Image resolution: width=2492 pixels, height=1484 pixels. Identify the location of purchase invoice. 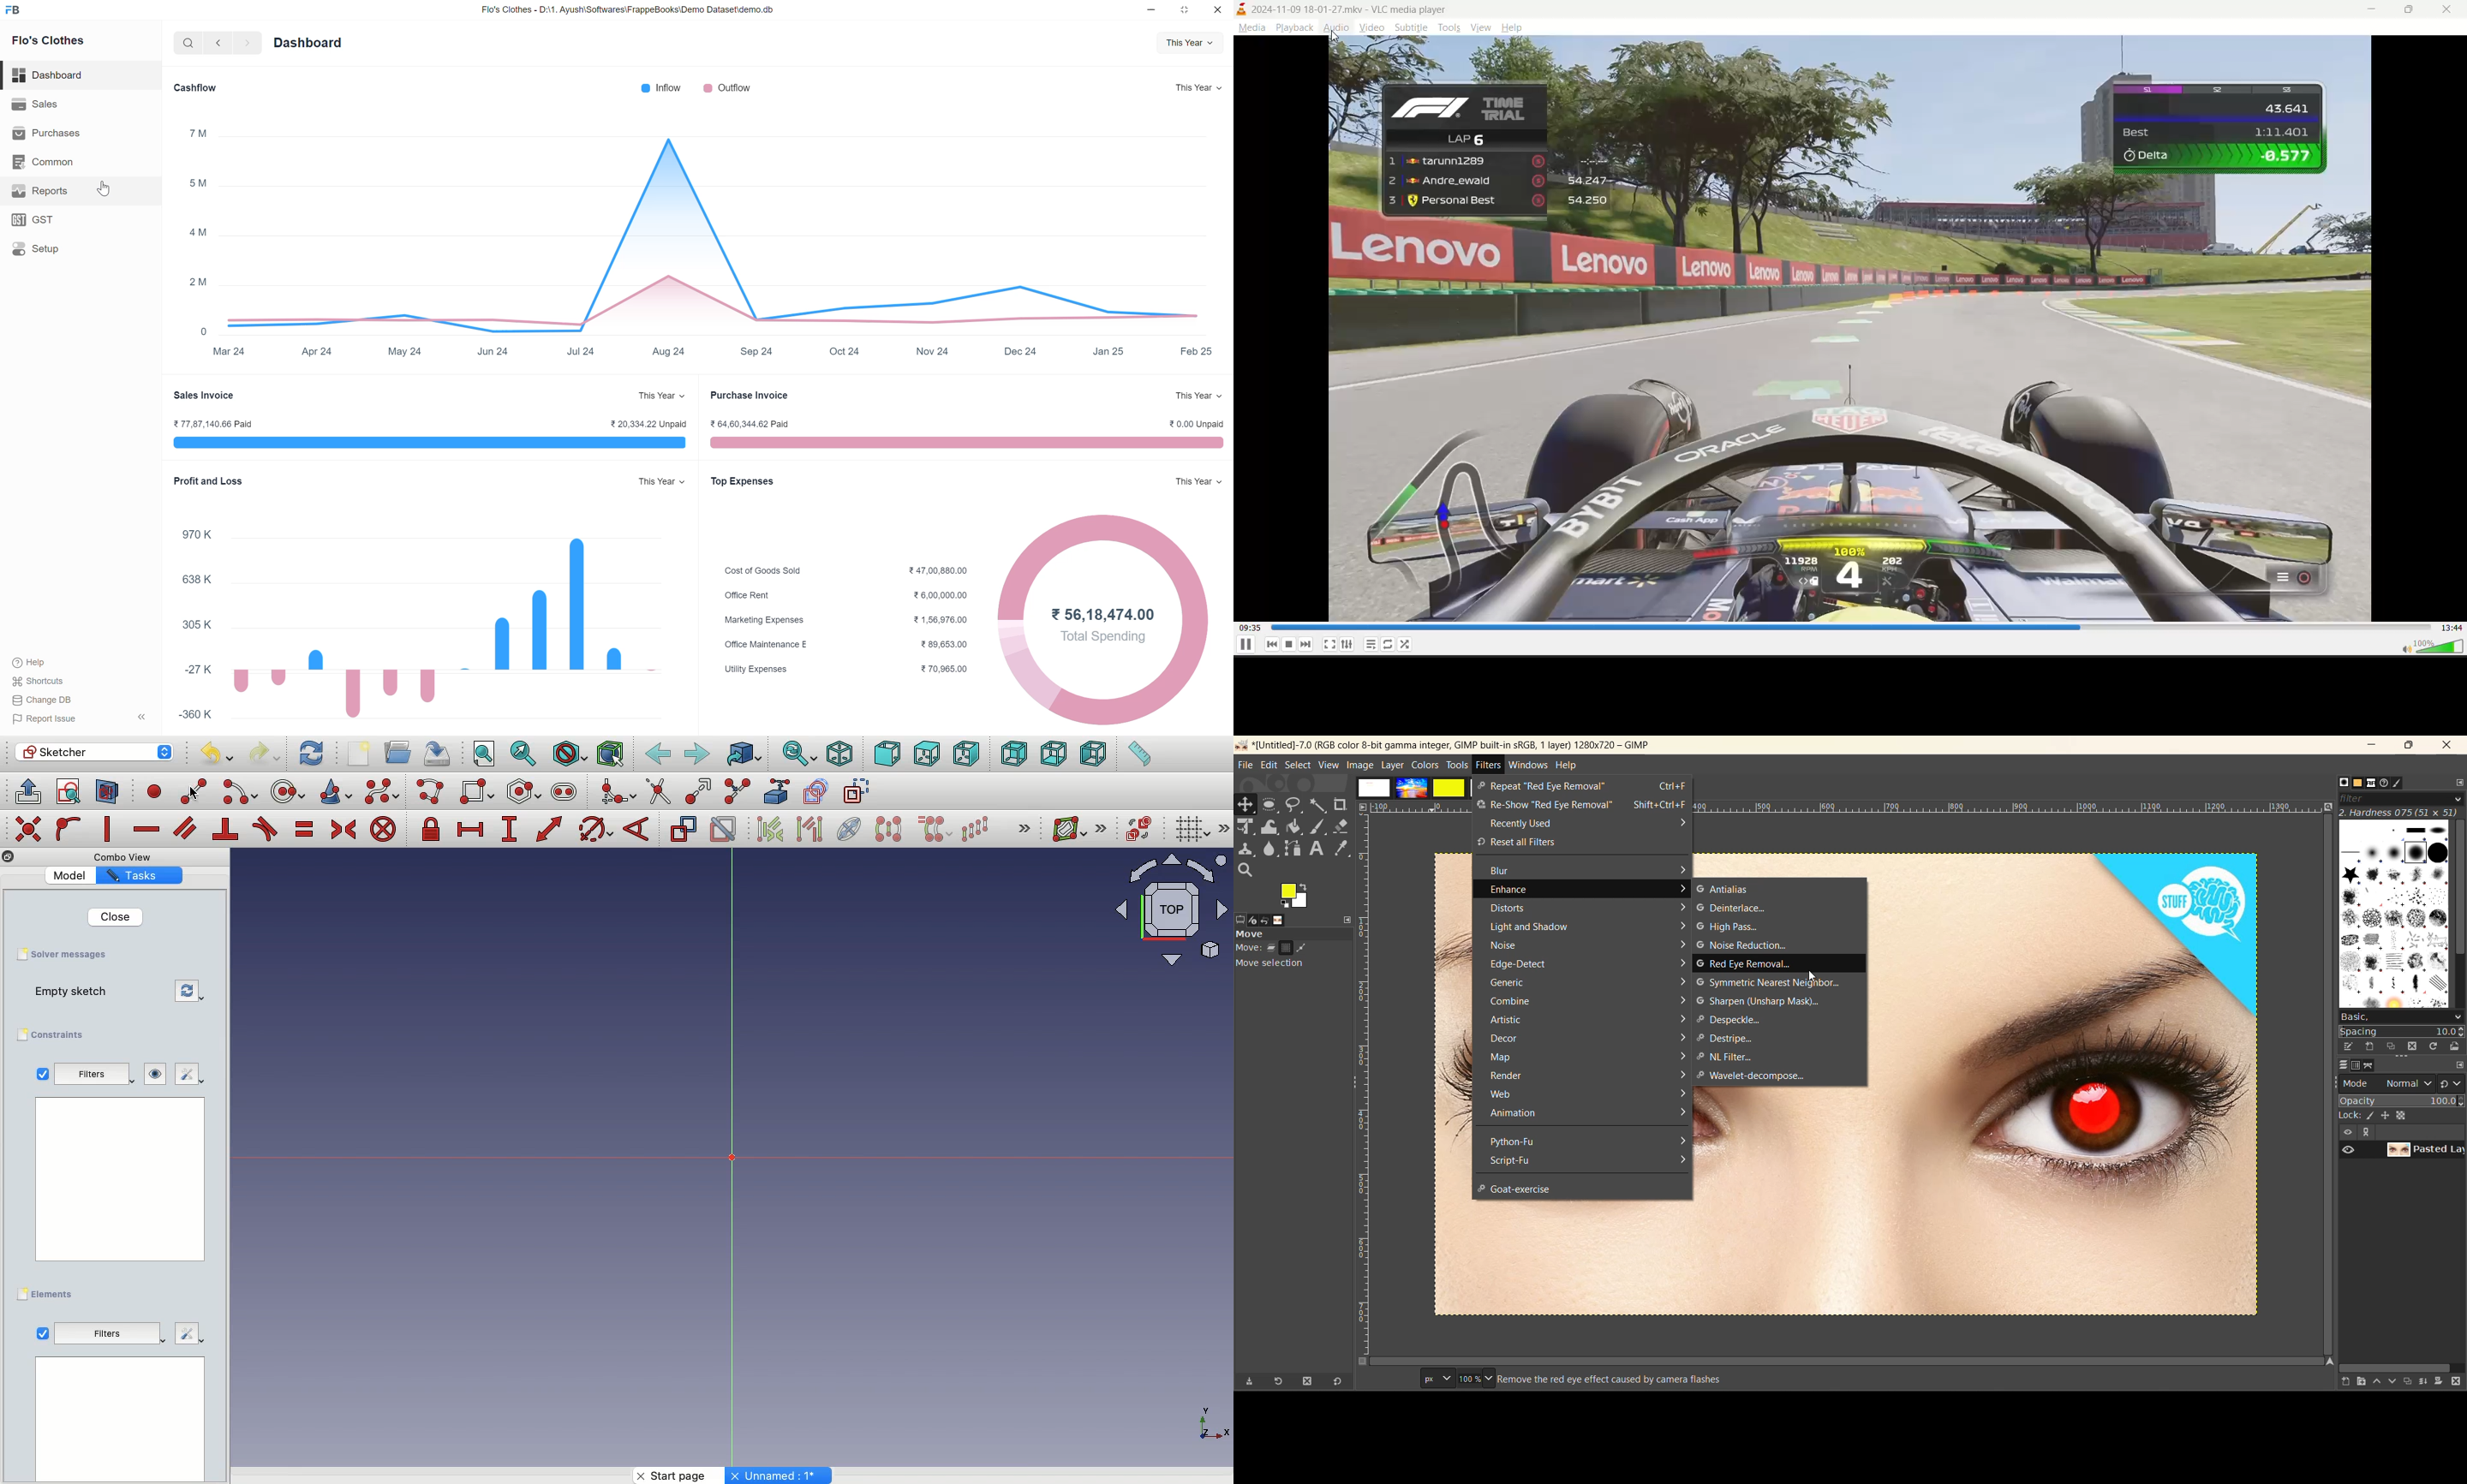
(748, 396).